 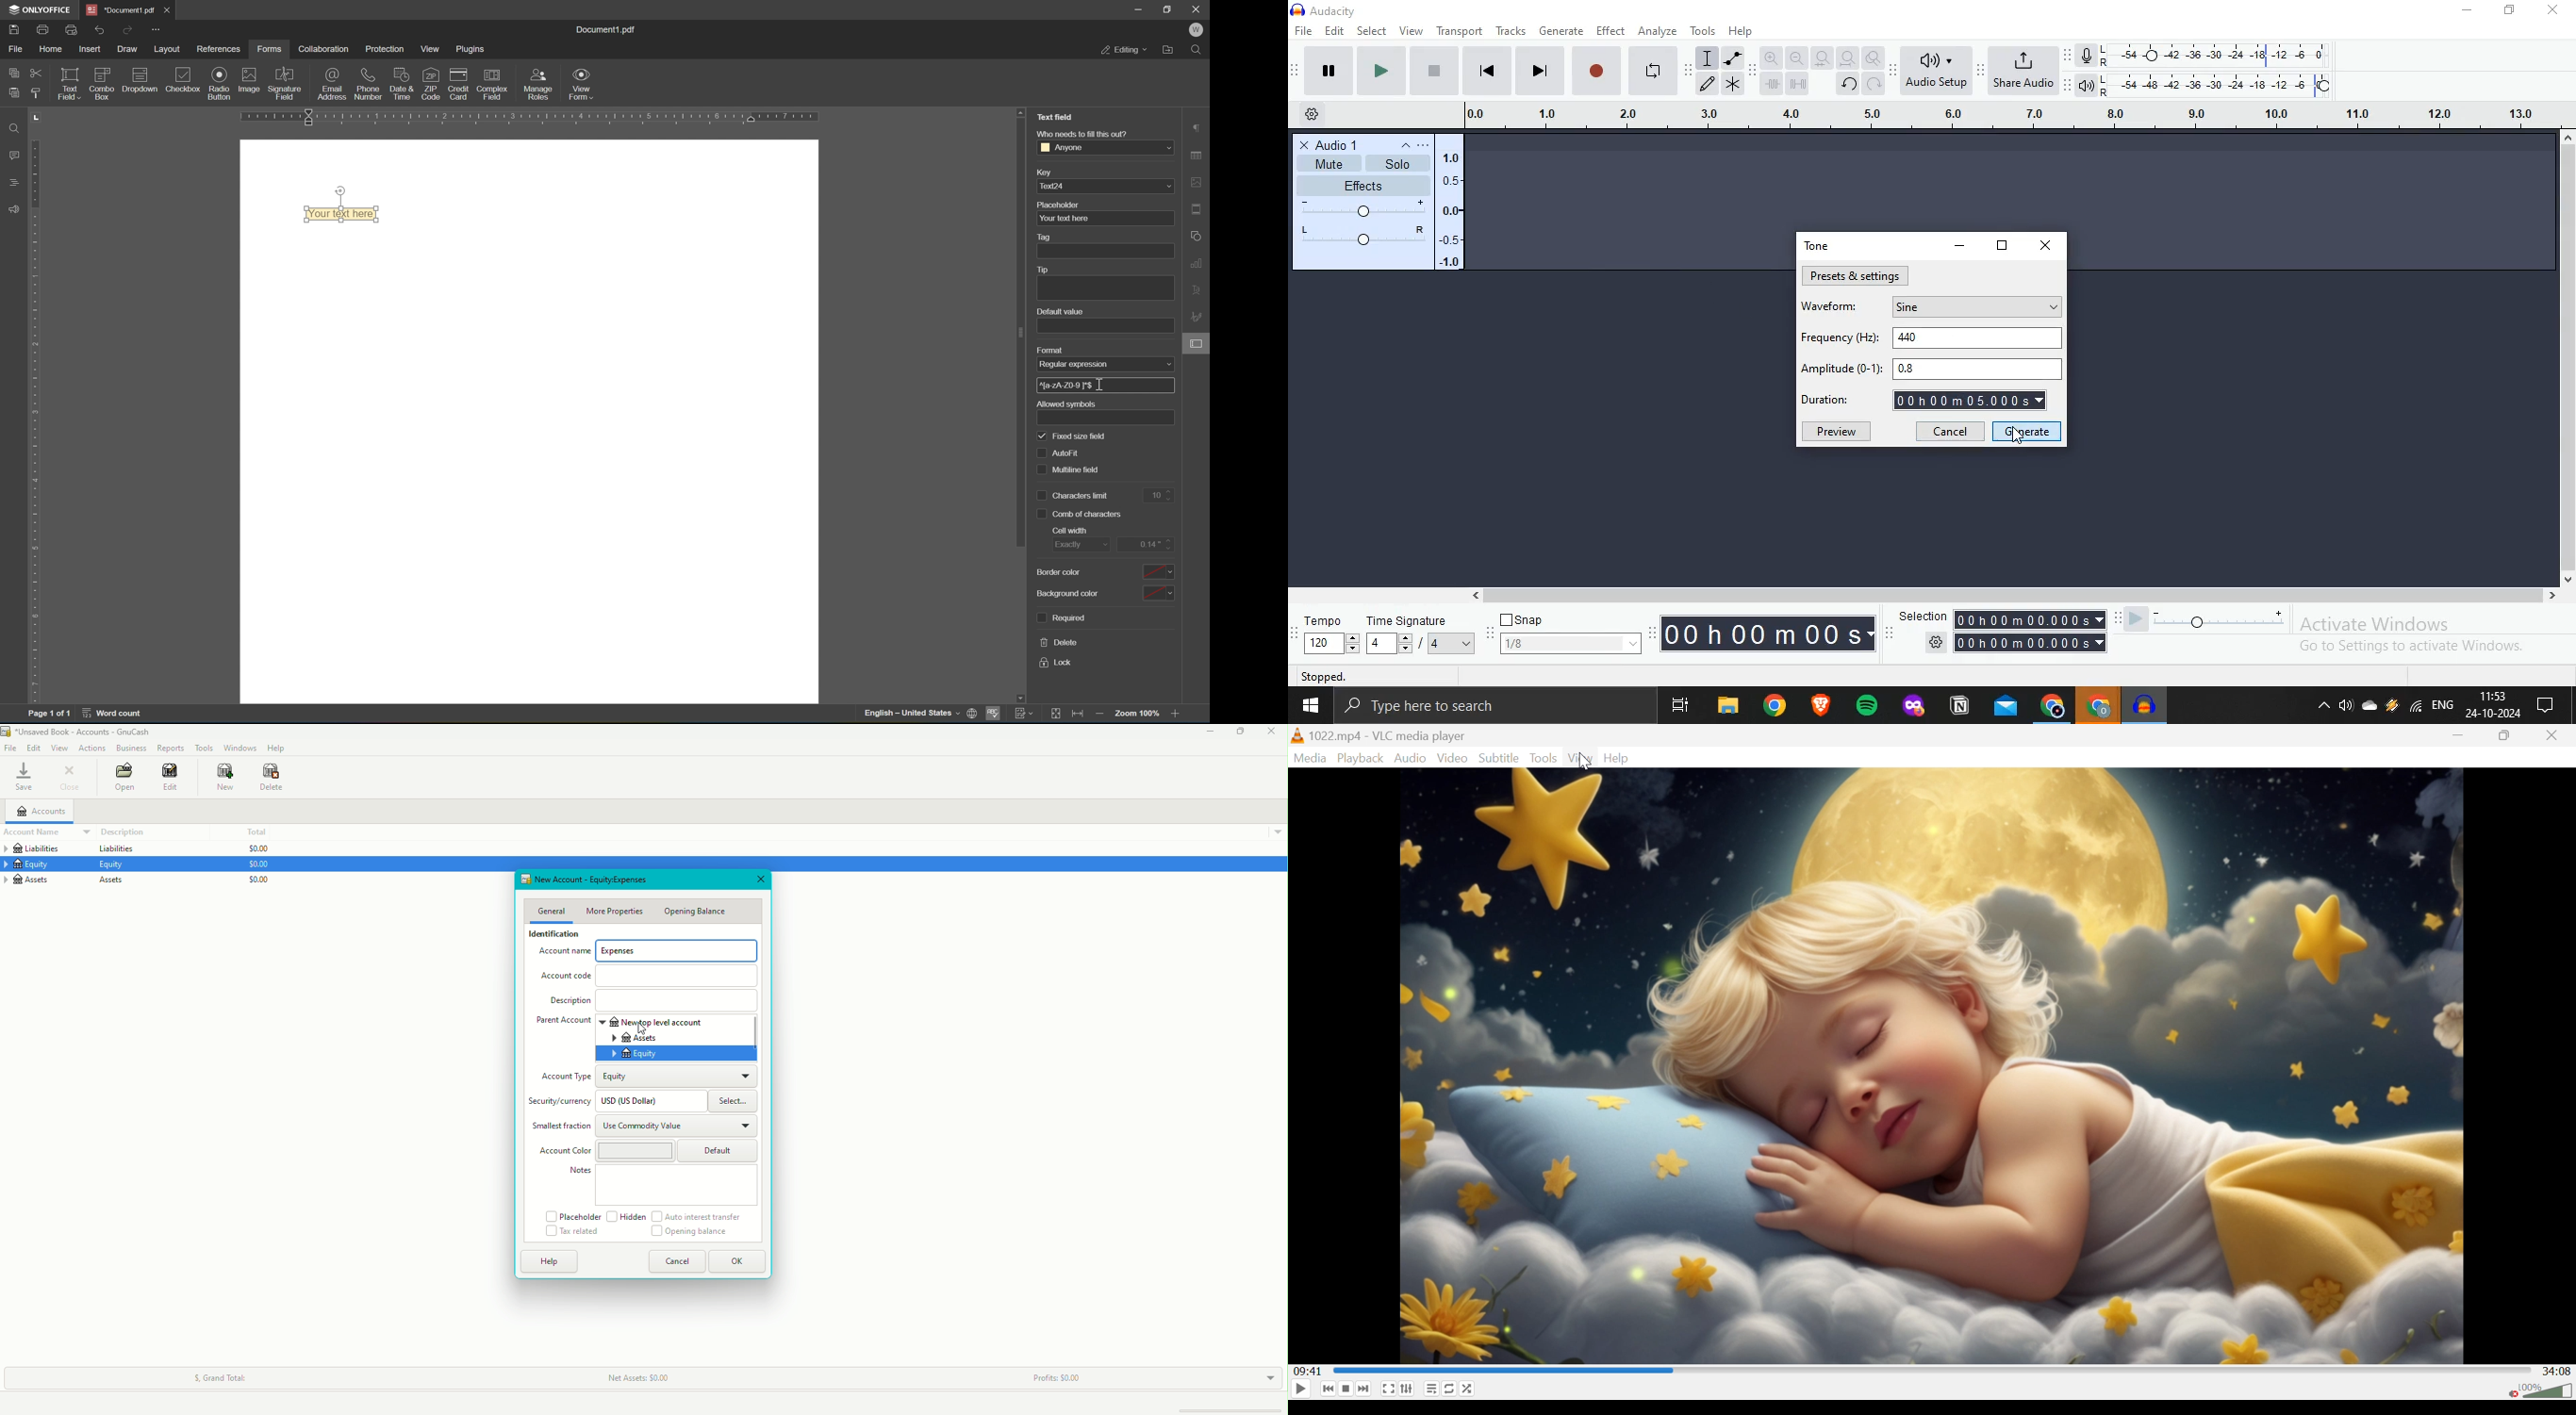 What do you see at coordinates (739, 1262) in the screenshot?
I see `OK` at bounding box center [739, 1262].